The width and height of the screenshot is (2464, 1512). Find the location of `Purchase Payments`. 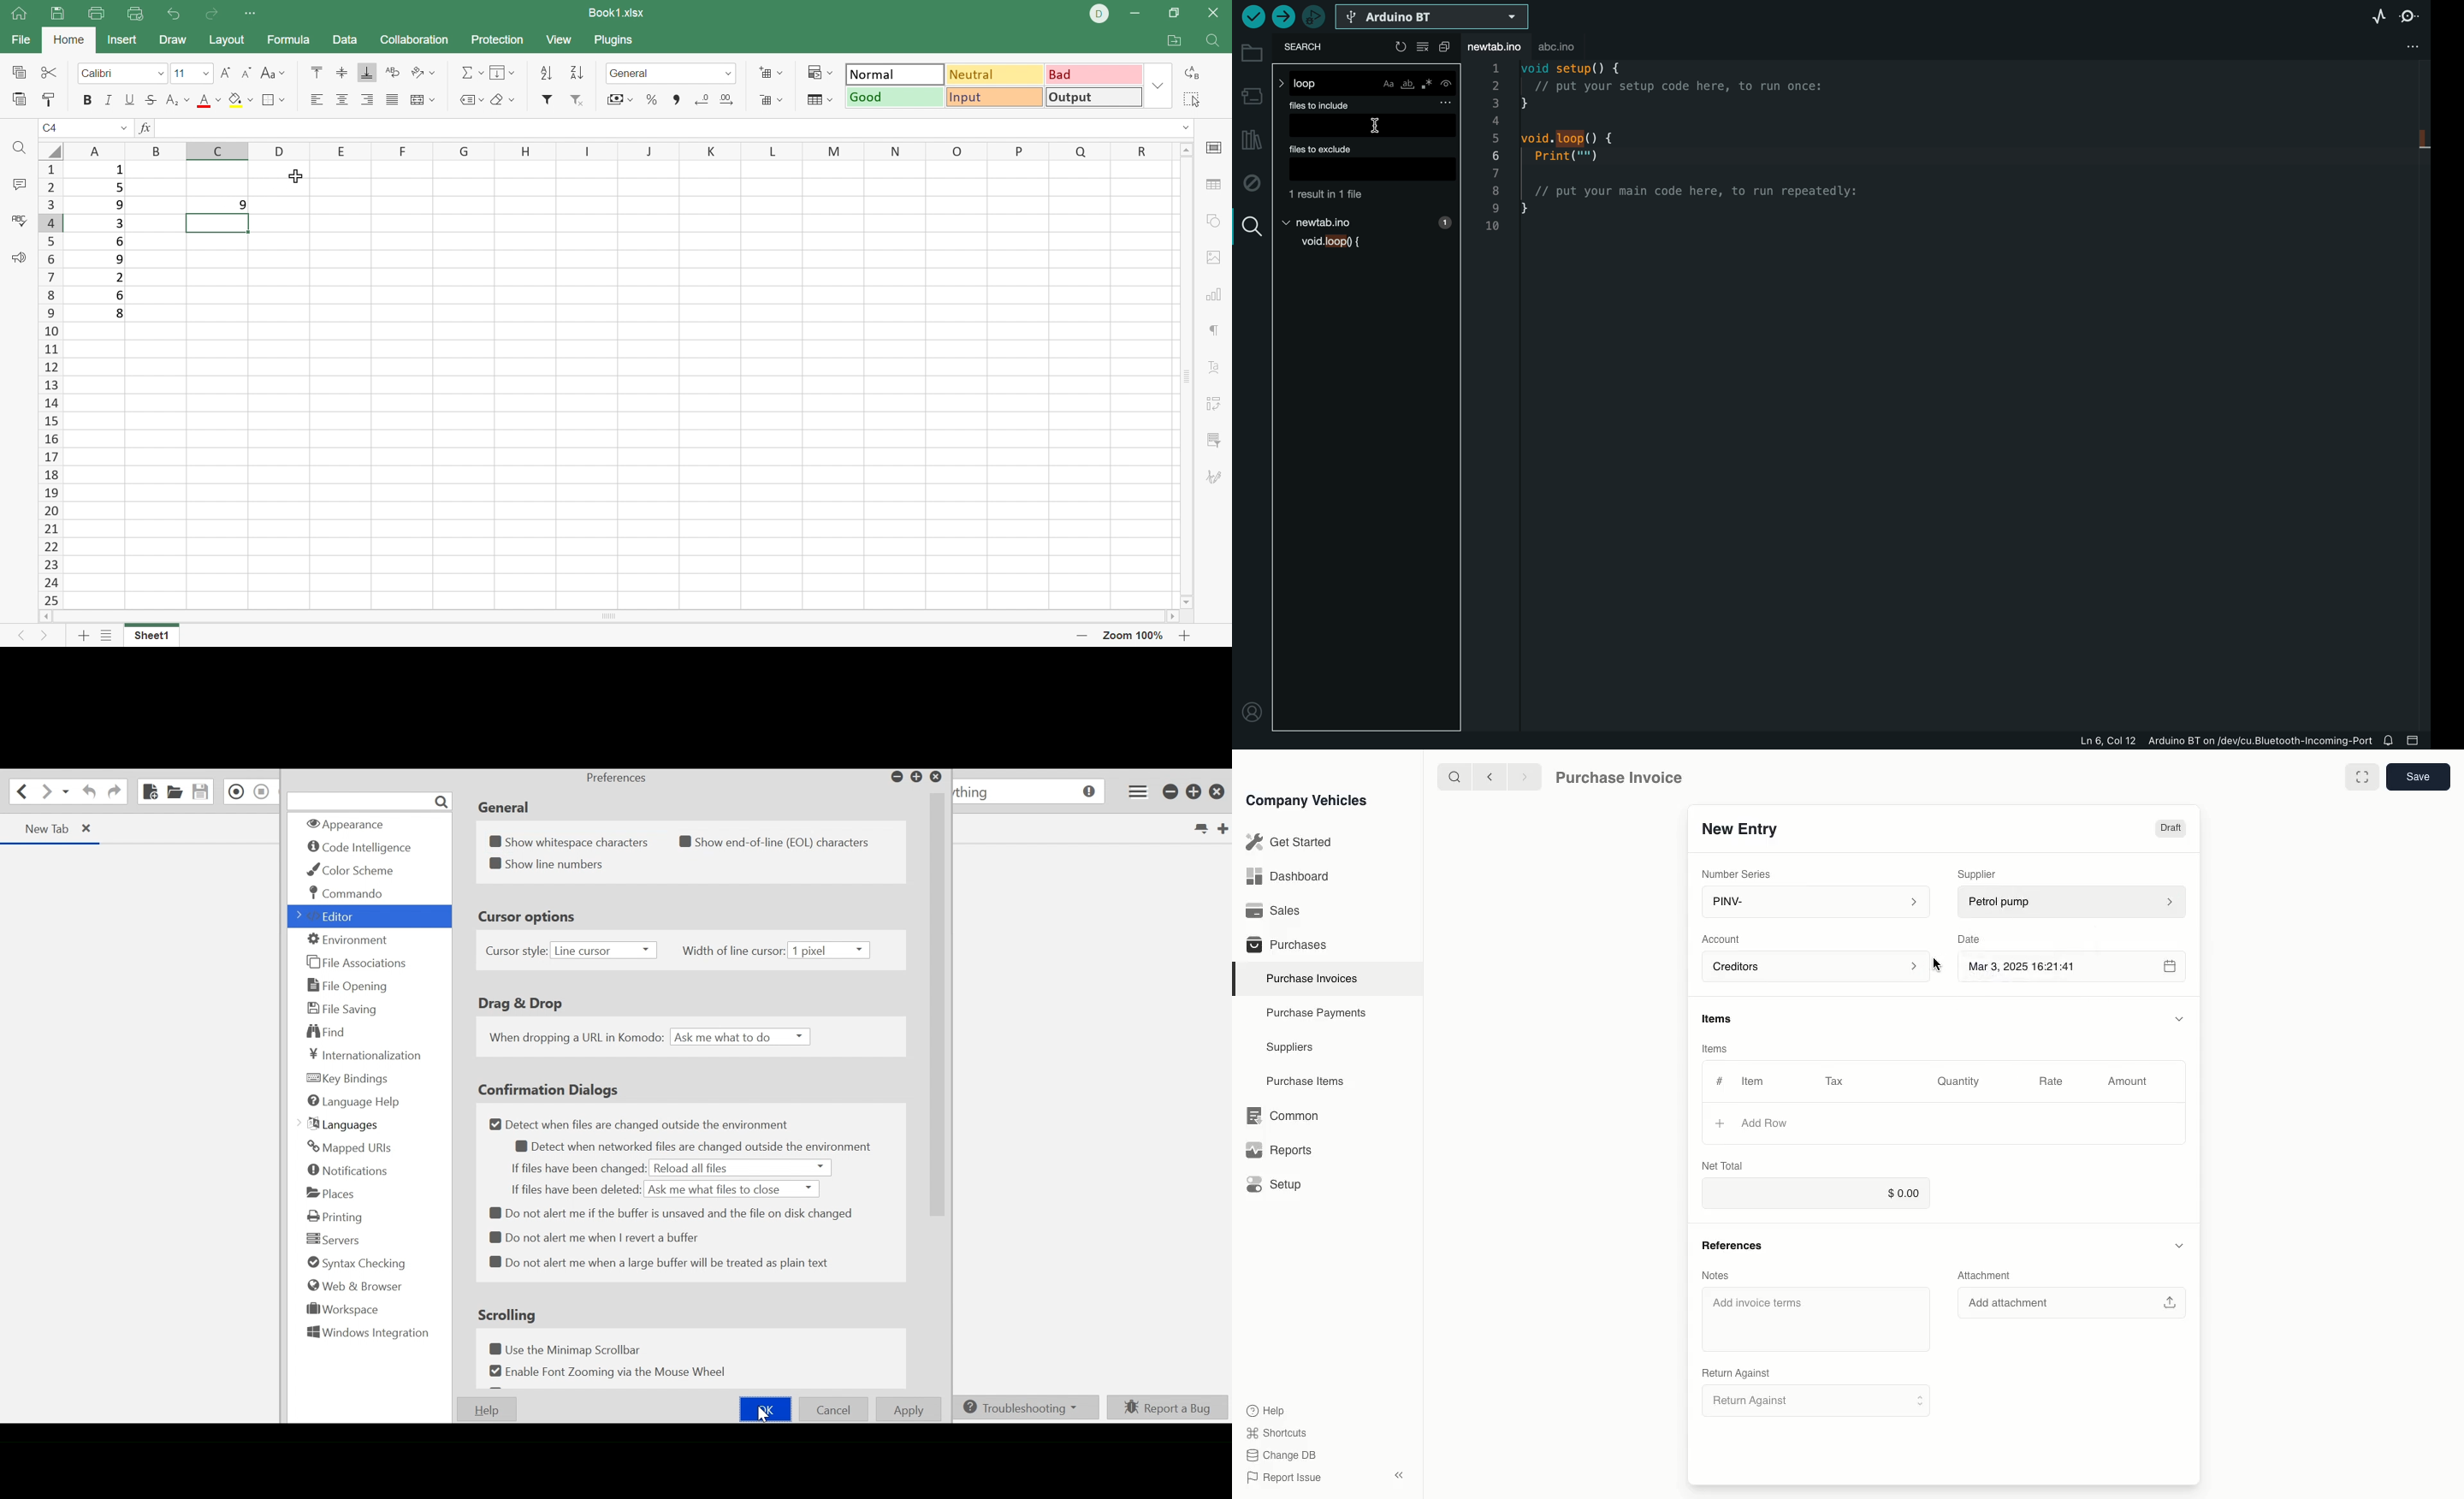

Purchase Payments is located at coordinates (1314, 1013).